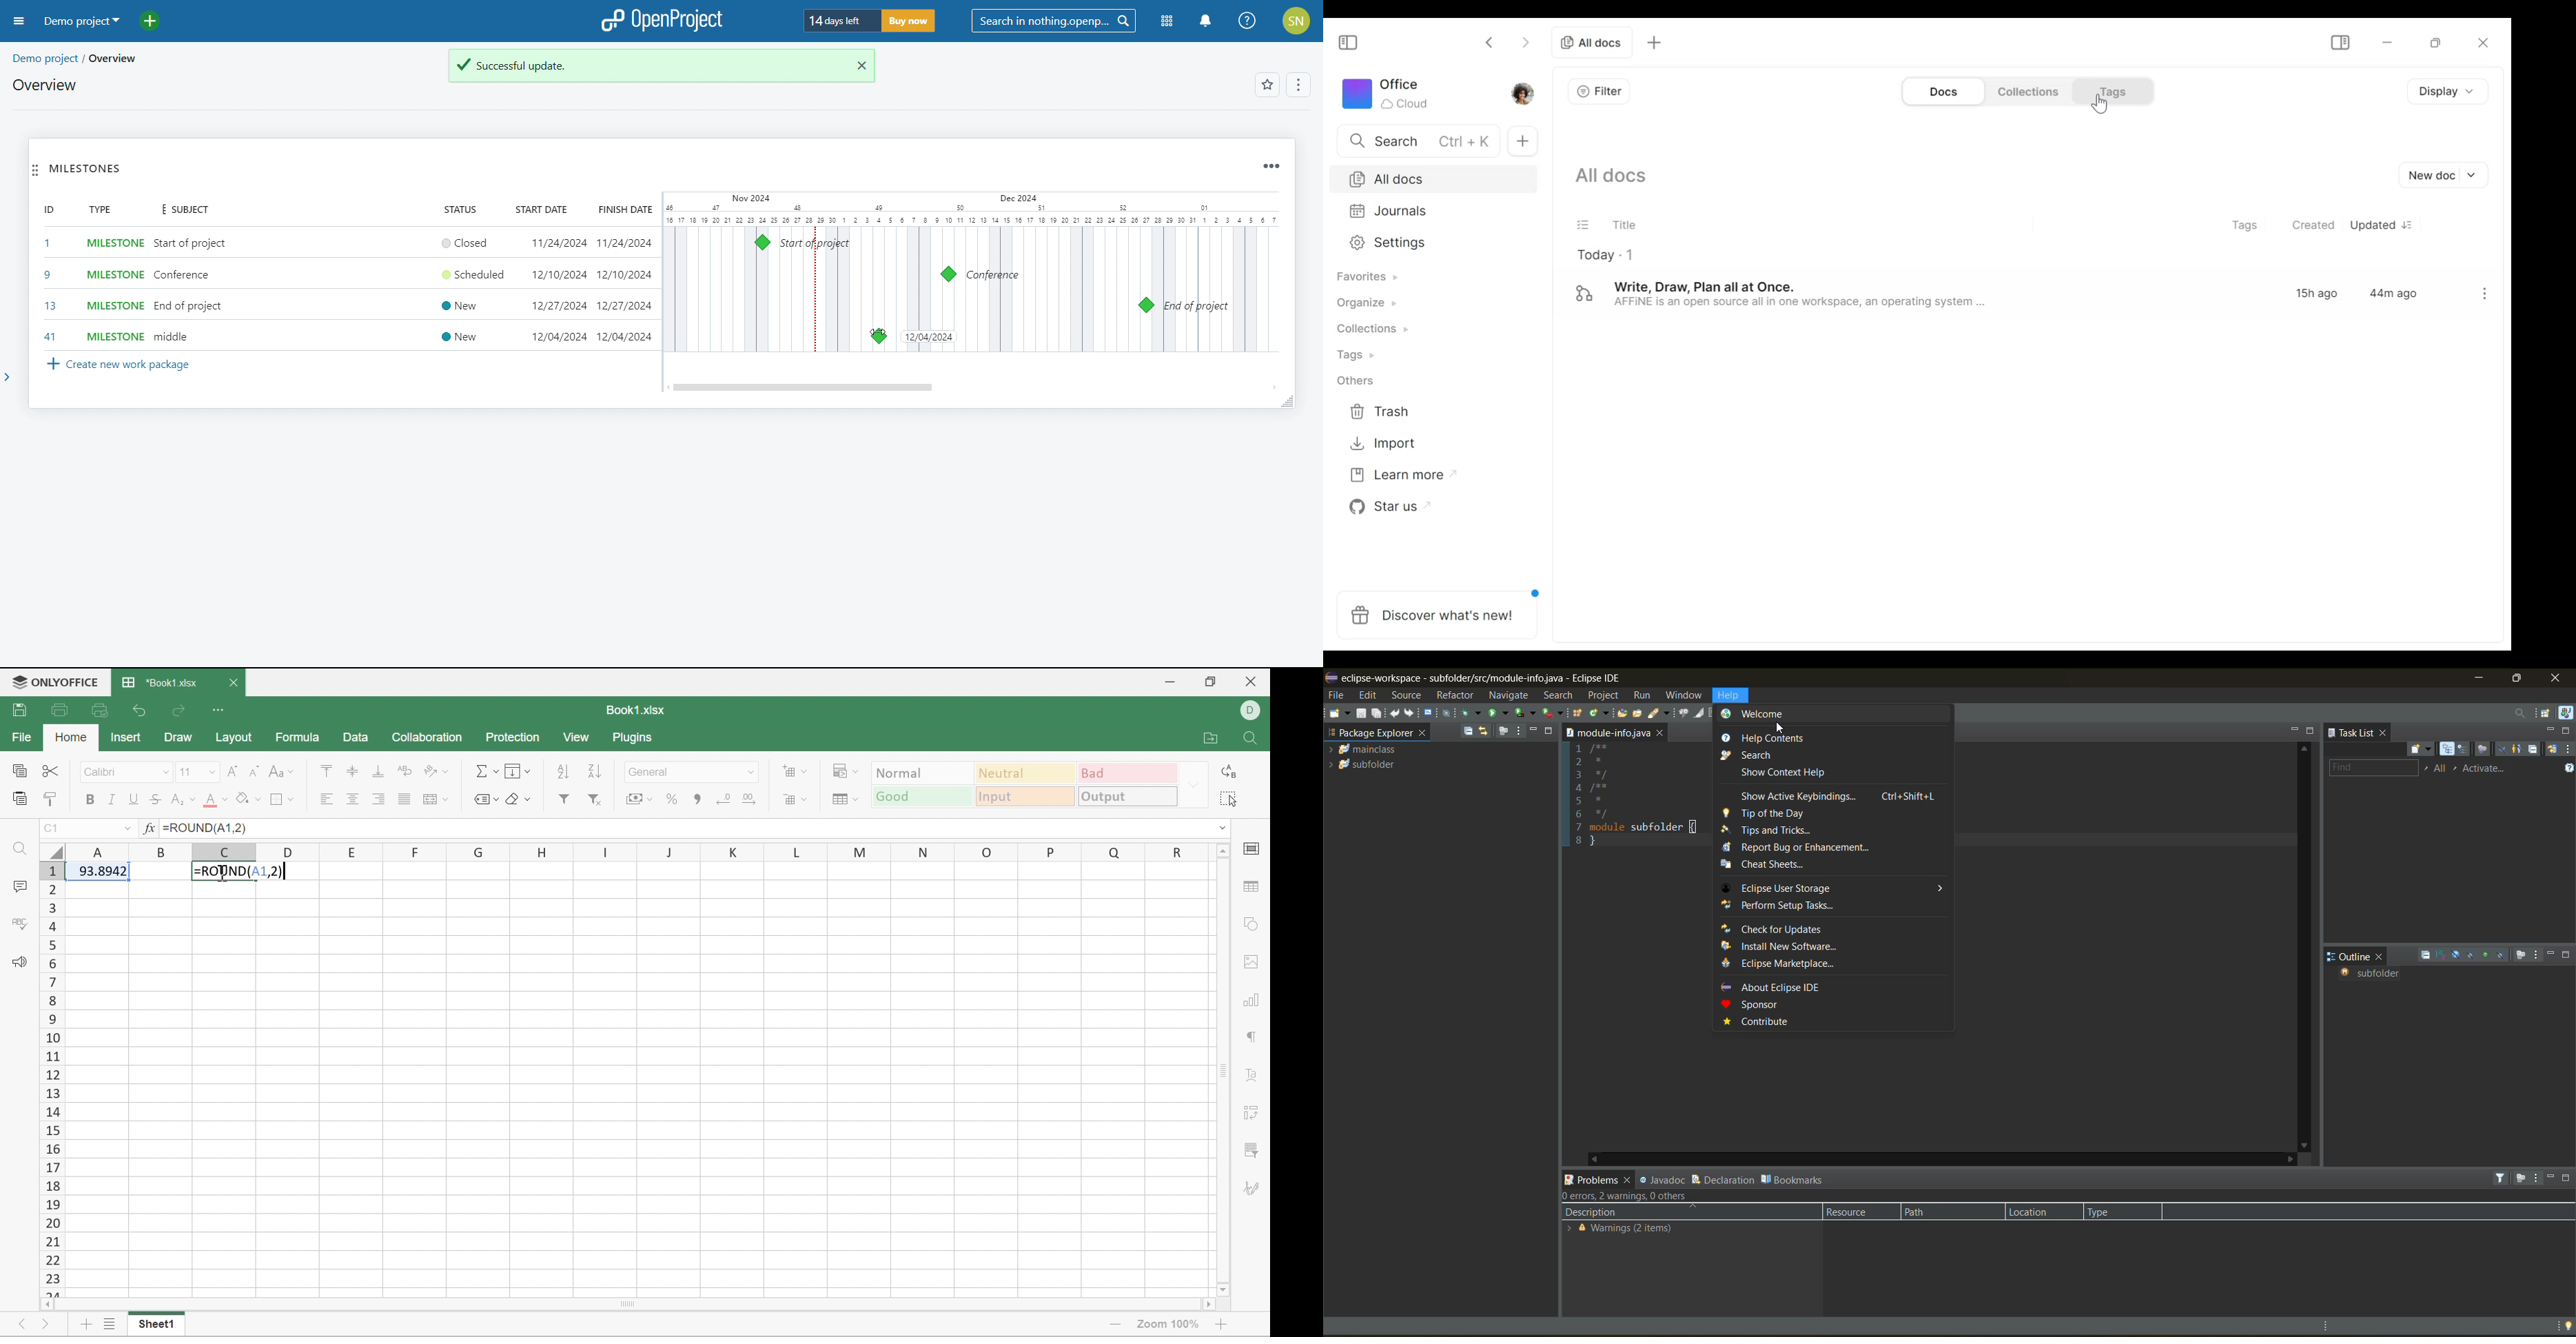 Image resolution: width=2576 pixels, height=1344 pixels. I want to click on Minimize, so click(1168, 682).